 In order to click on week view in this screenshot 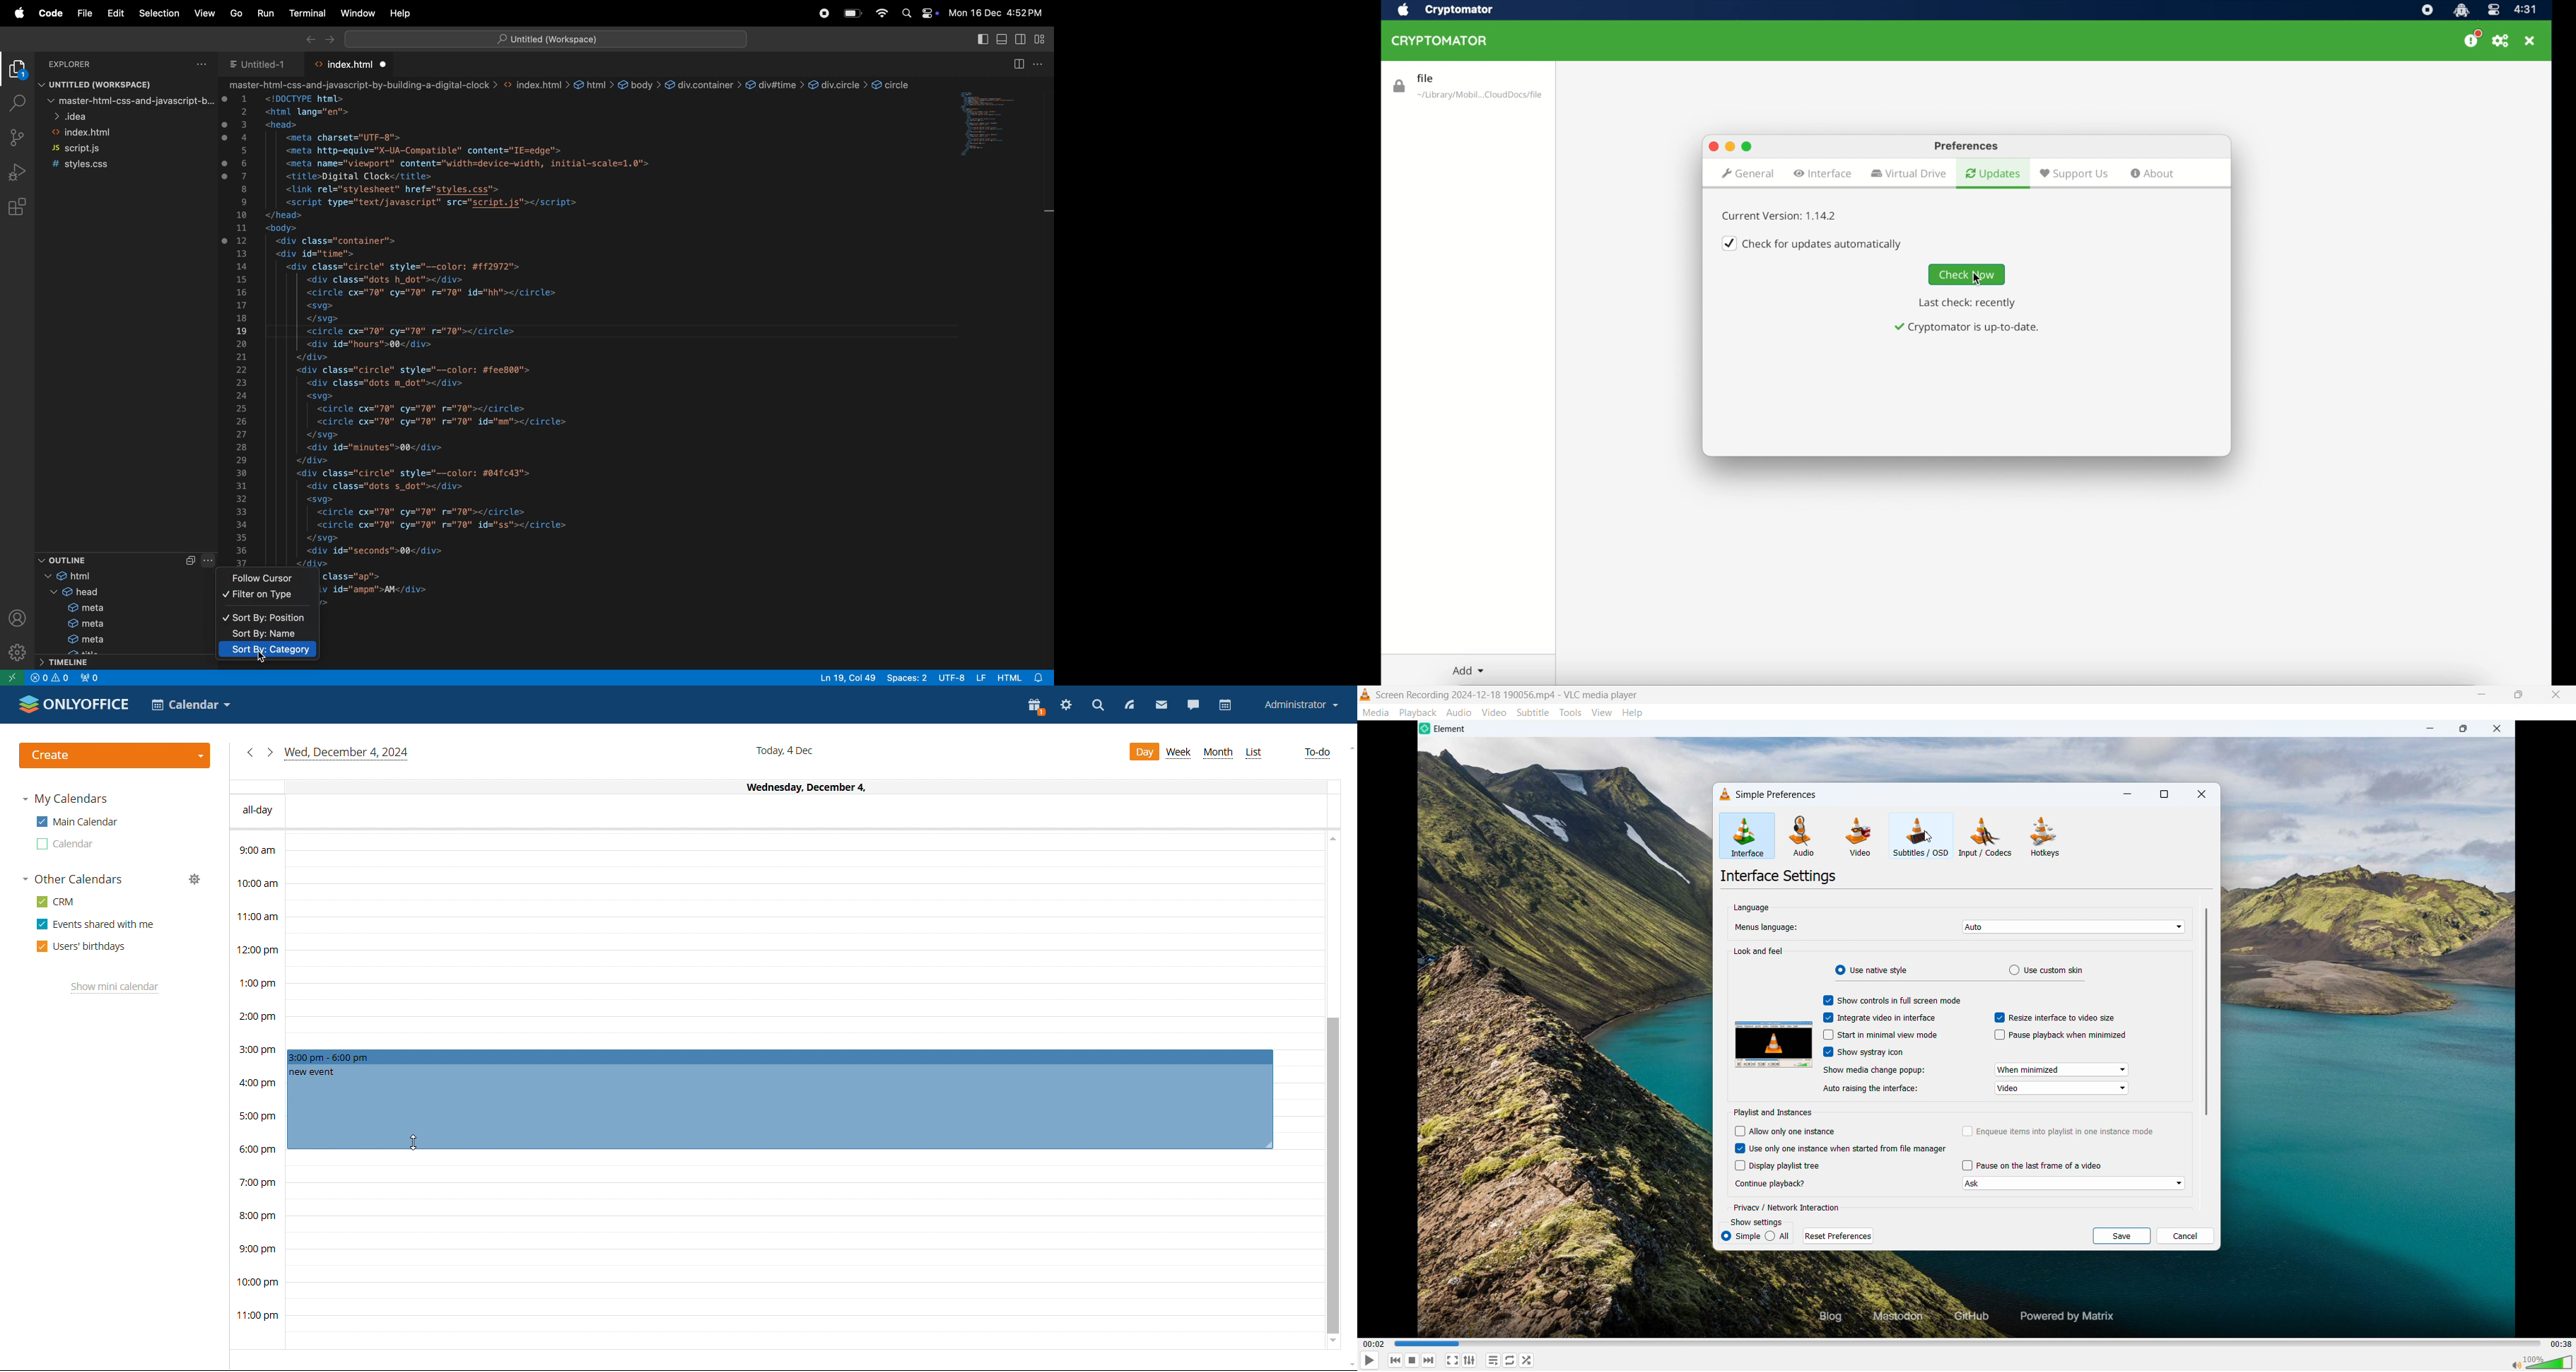, I will do `click(1180, 753)`.